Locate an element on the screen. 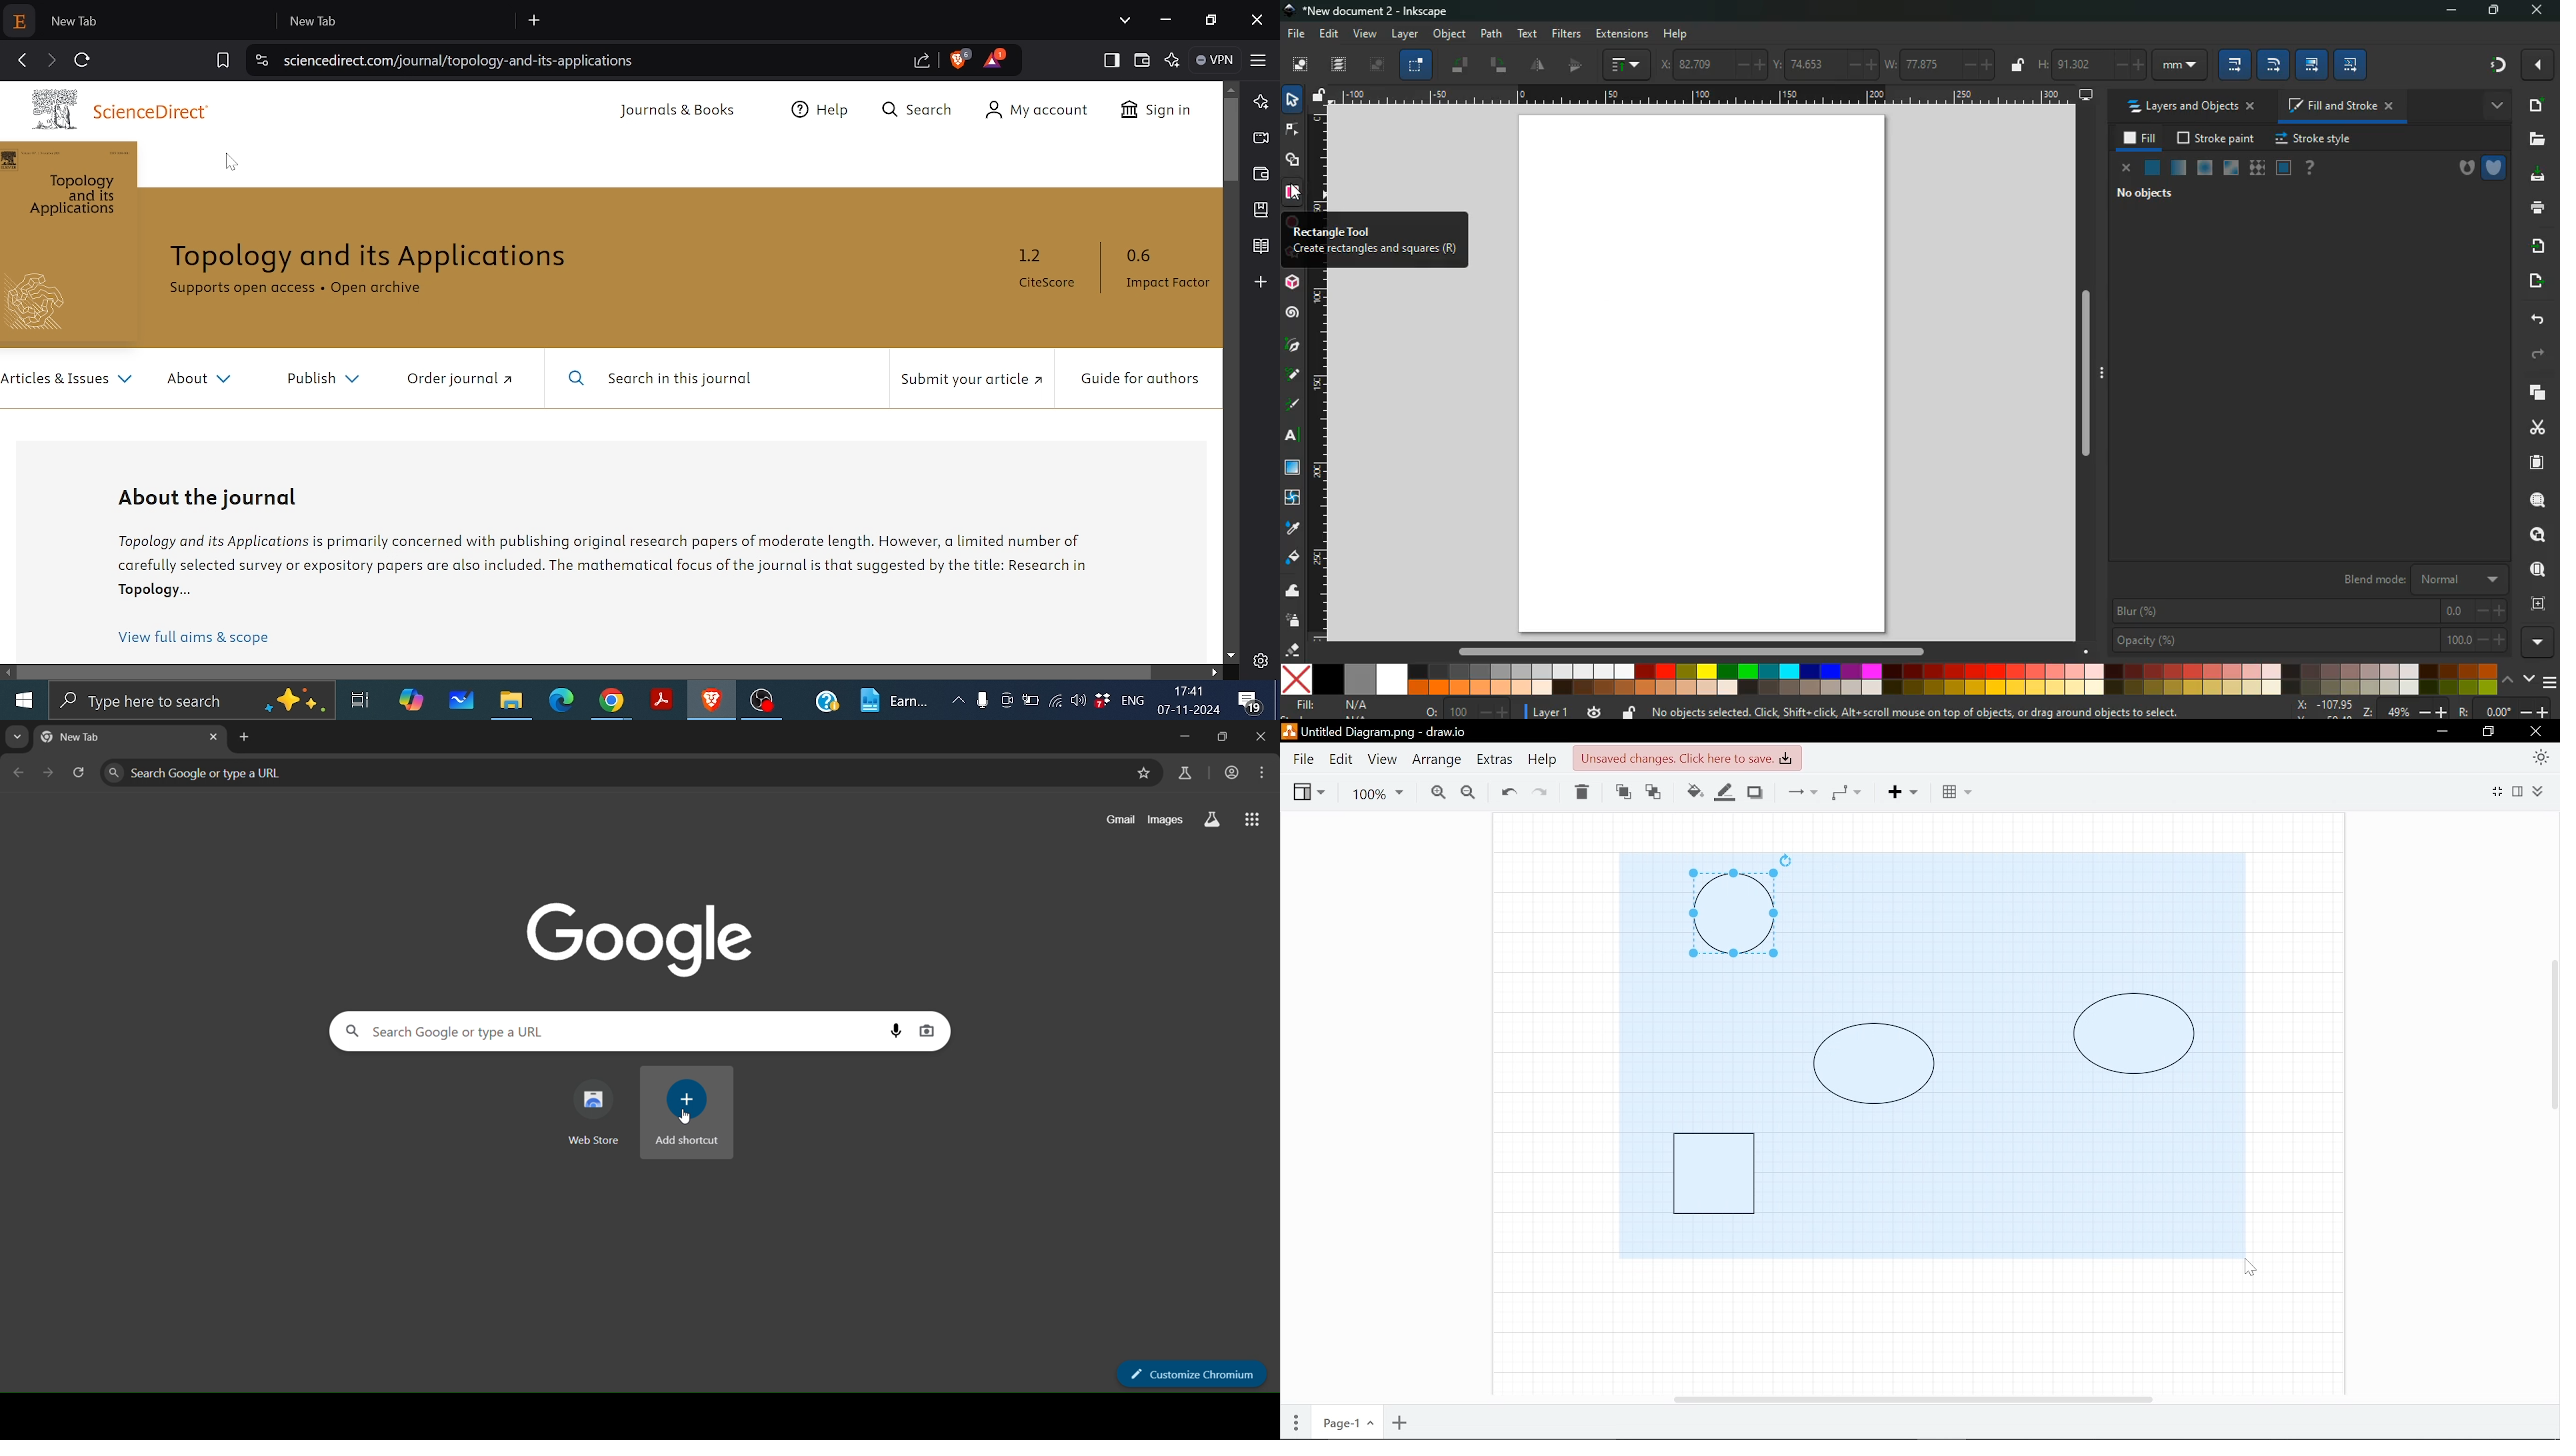  unlock is located at coordinates (2019, 67).